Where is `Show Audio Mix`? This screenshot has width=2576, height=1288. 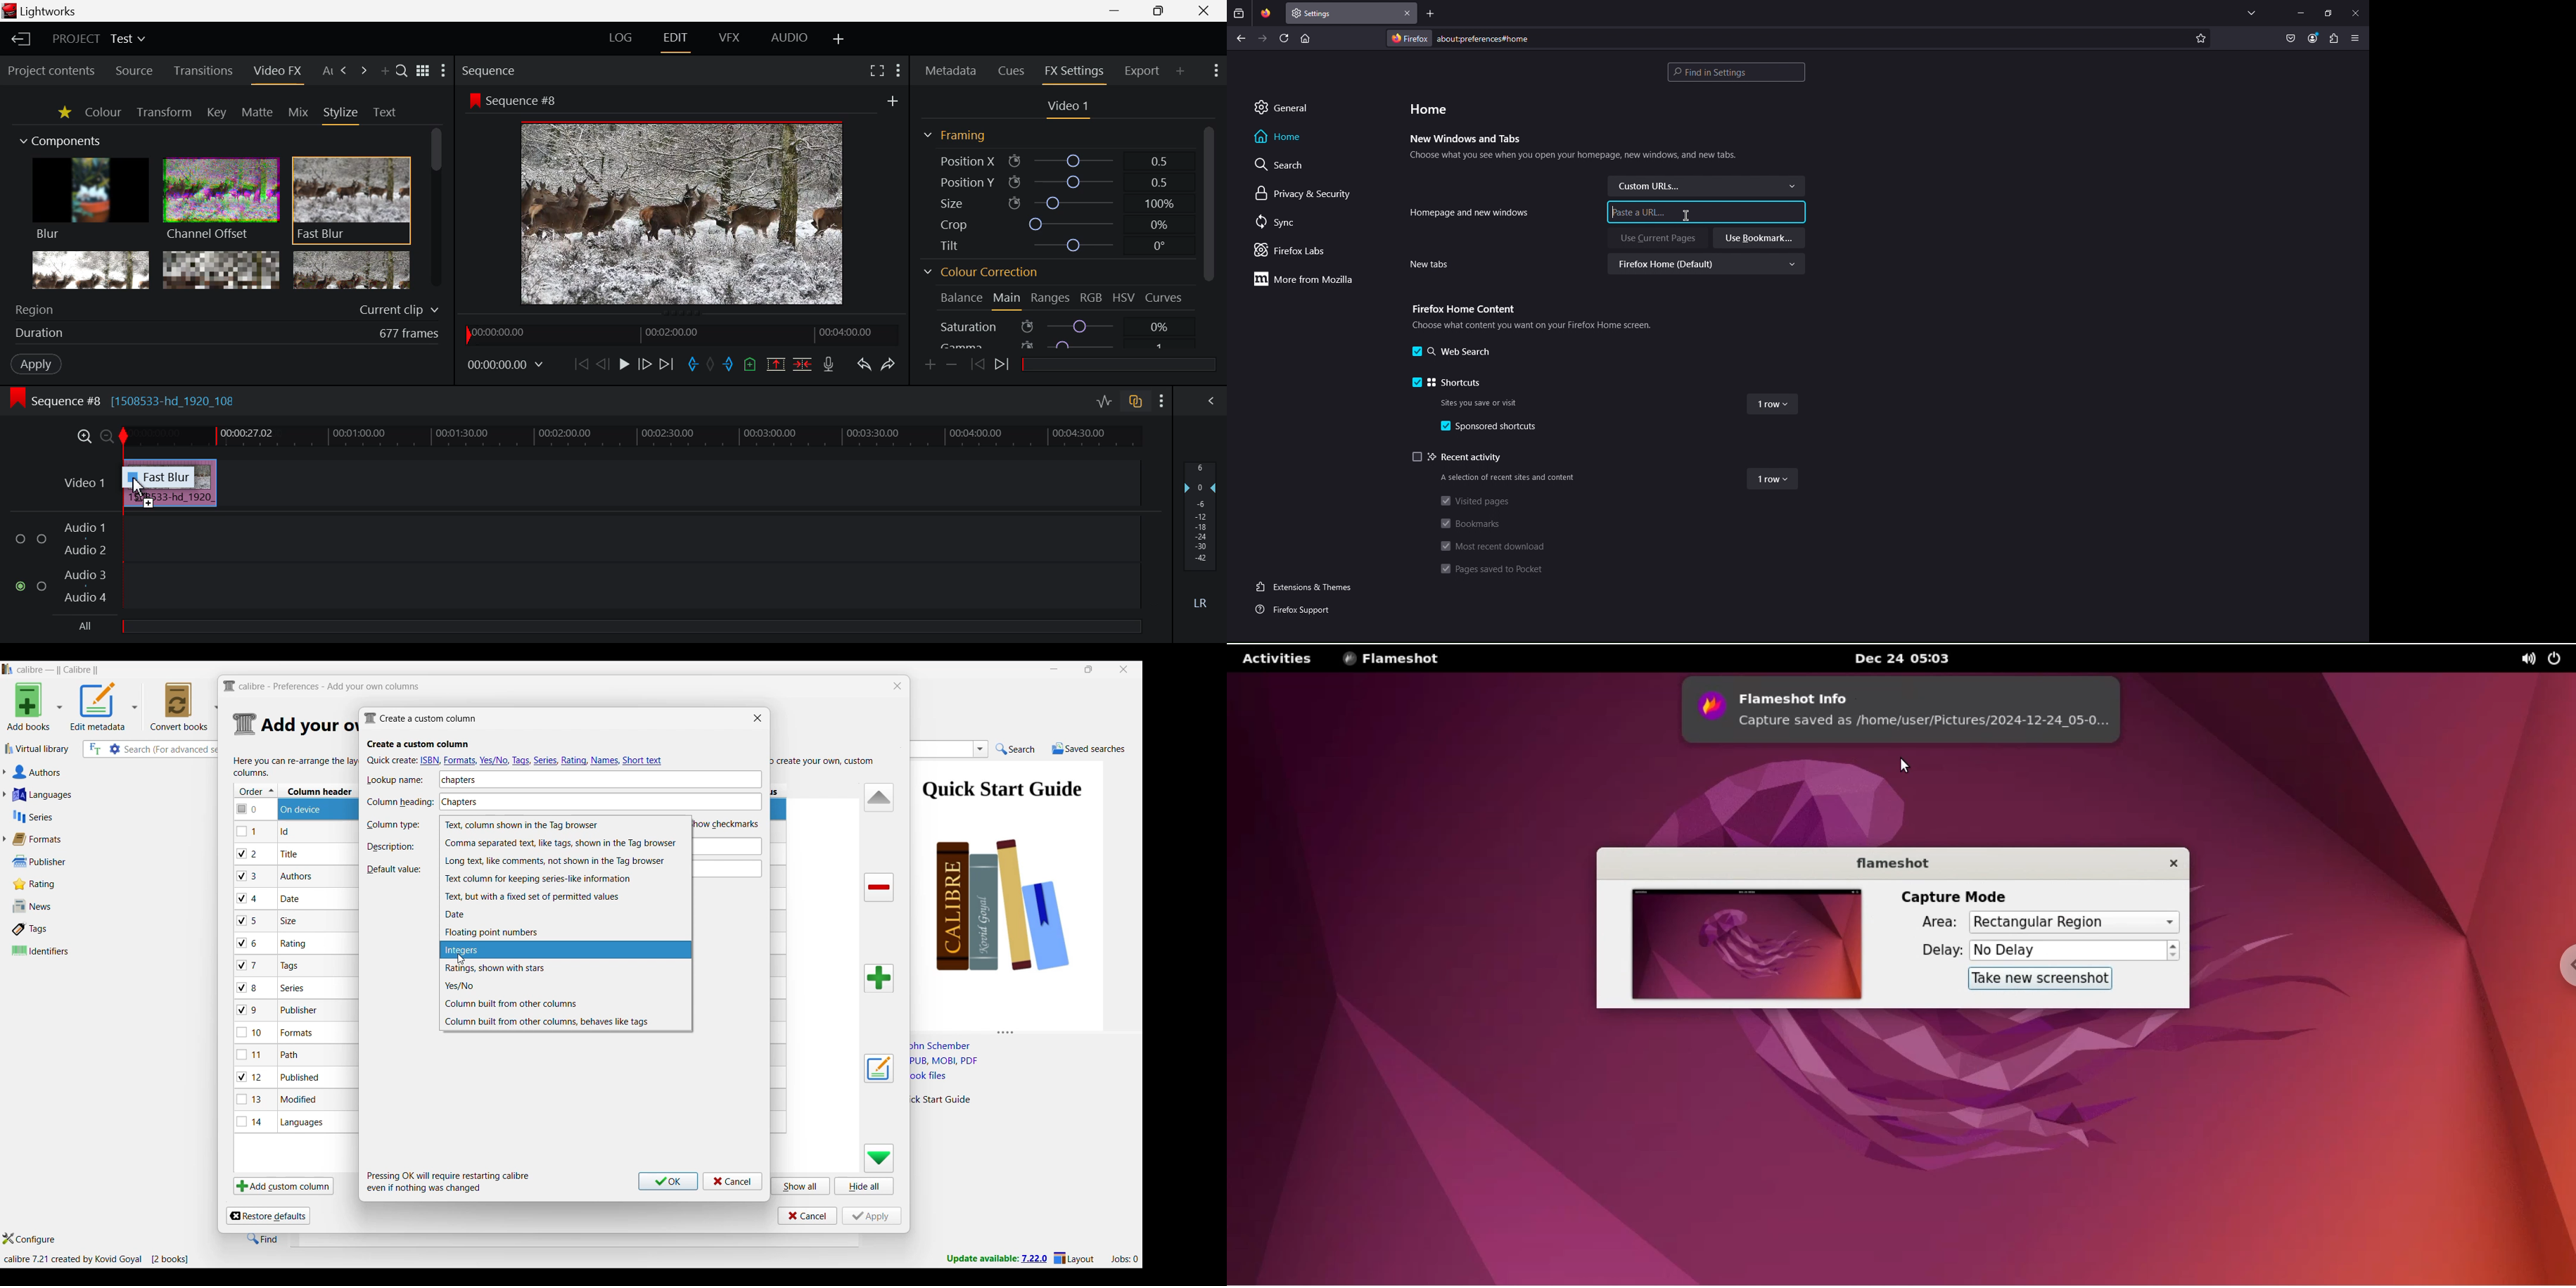 Show Audio Mix is located at coordinates (1211, 400).